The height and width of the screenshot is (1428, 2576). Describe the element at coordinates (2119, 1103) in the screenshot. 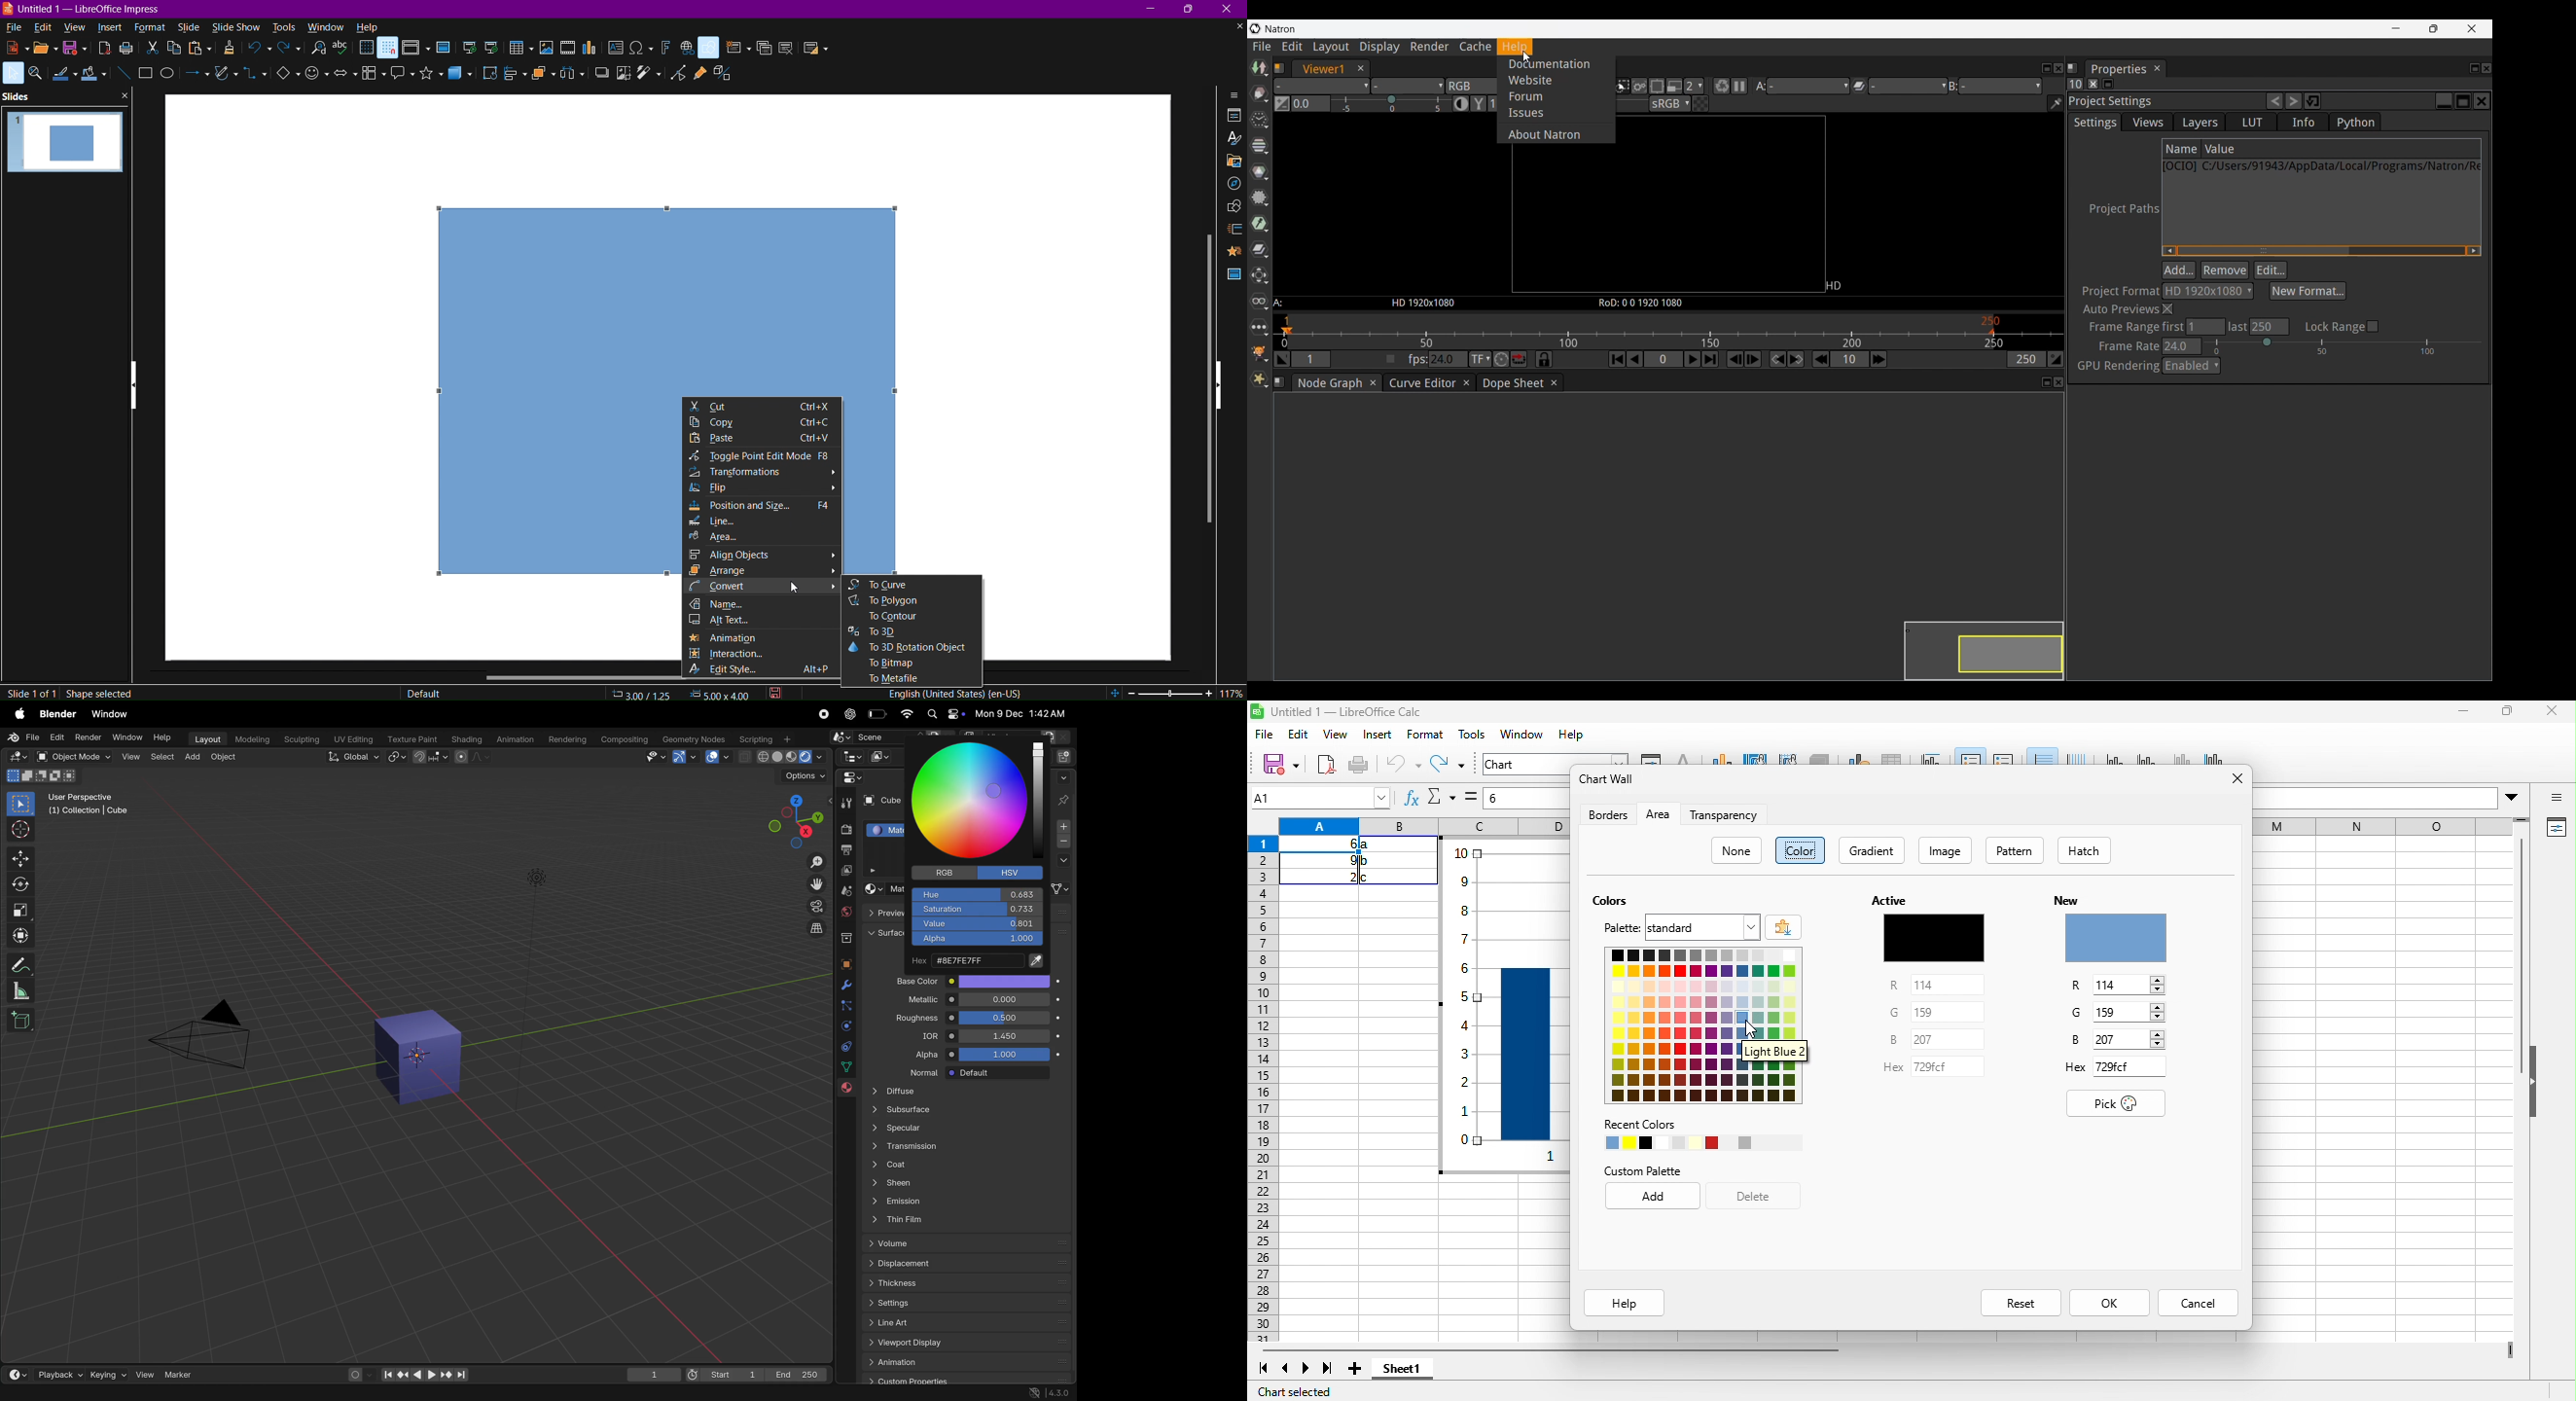

I see `pick` at that location.